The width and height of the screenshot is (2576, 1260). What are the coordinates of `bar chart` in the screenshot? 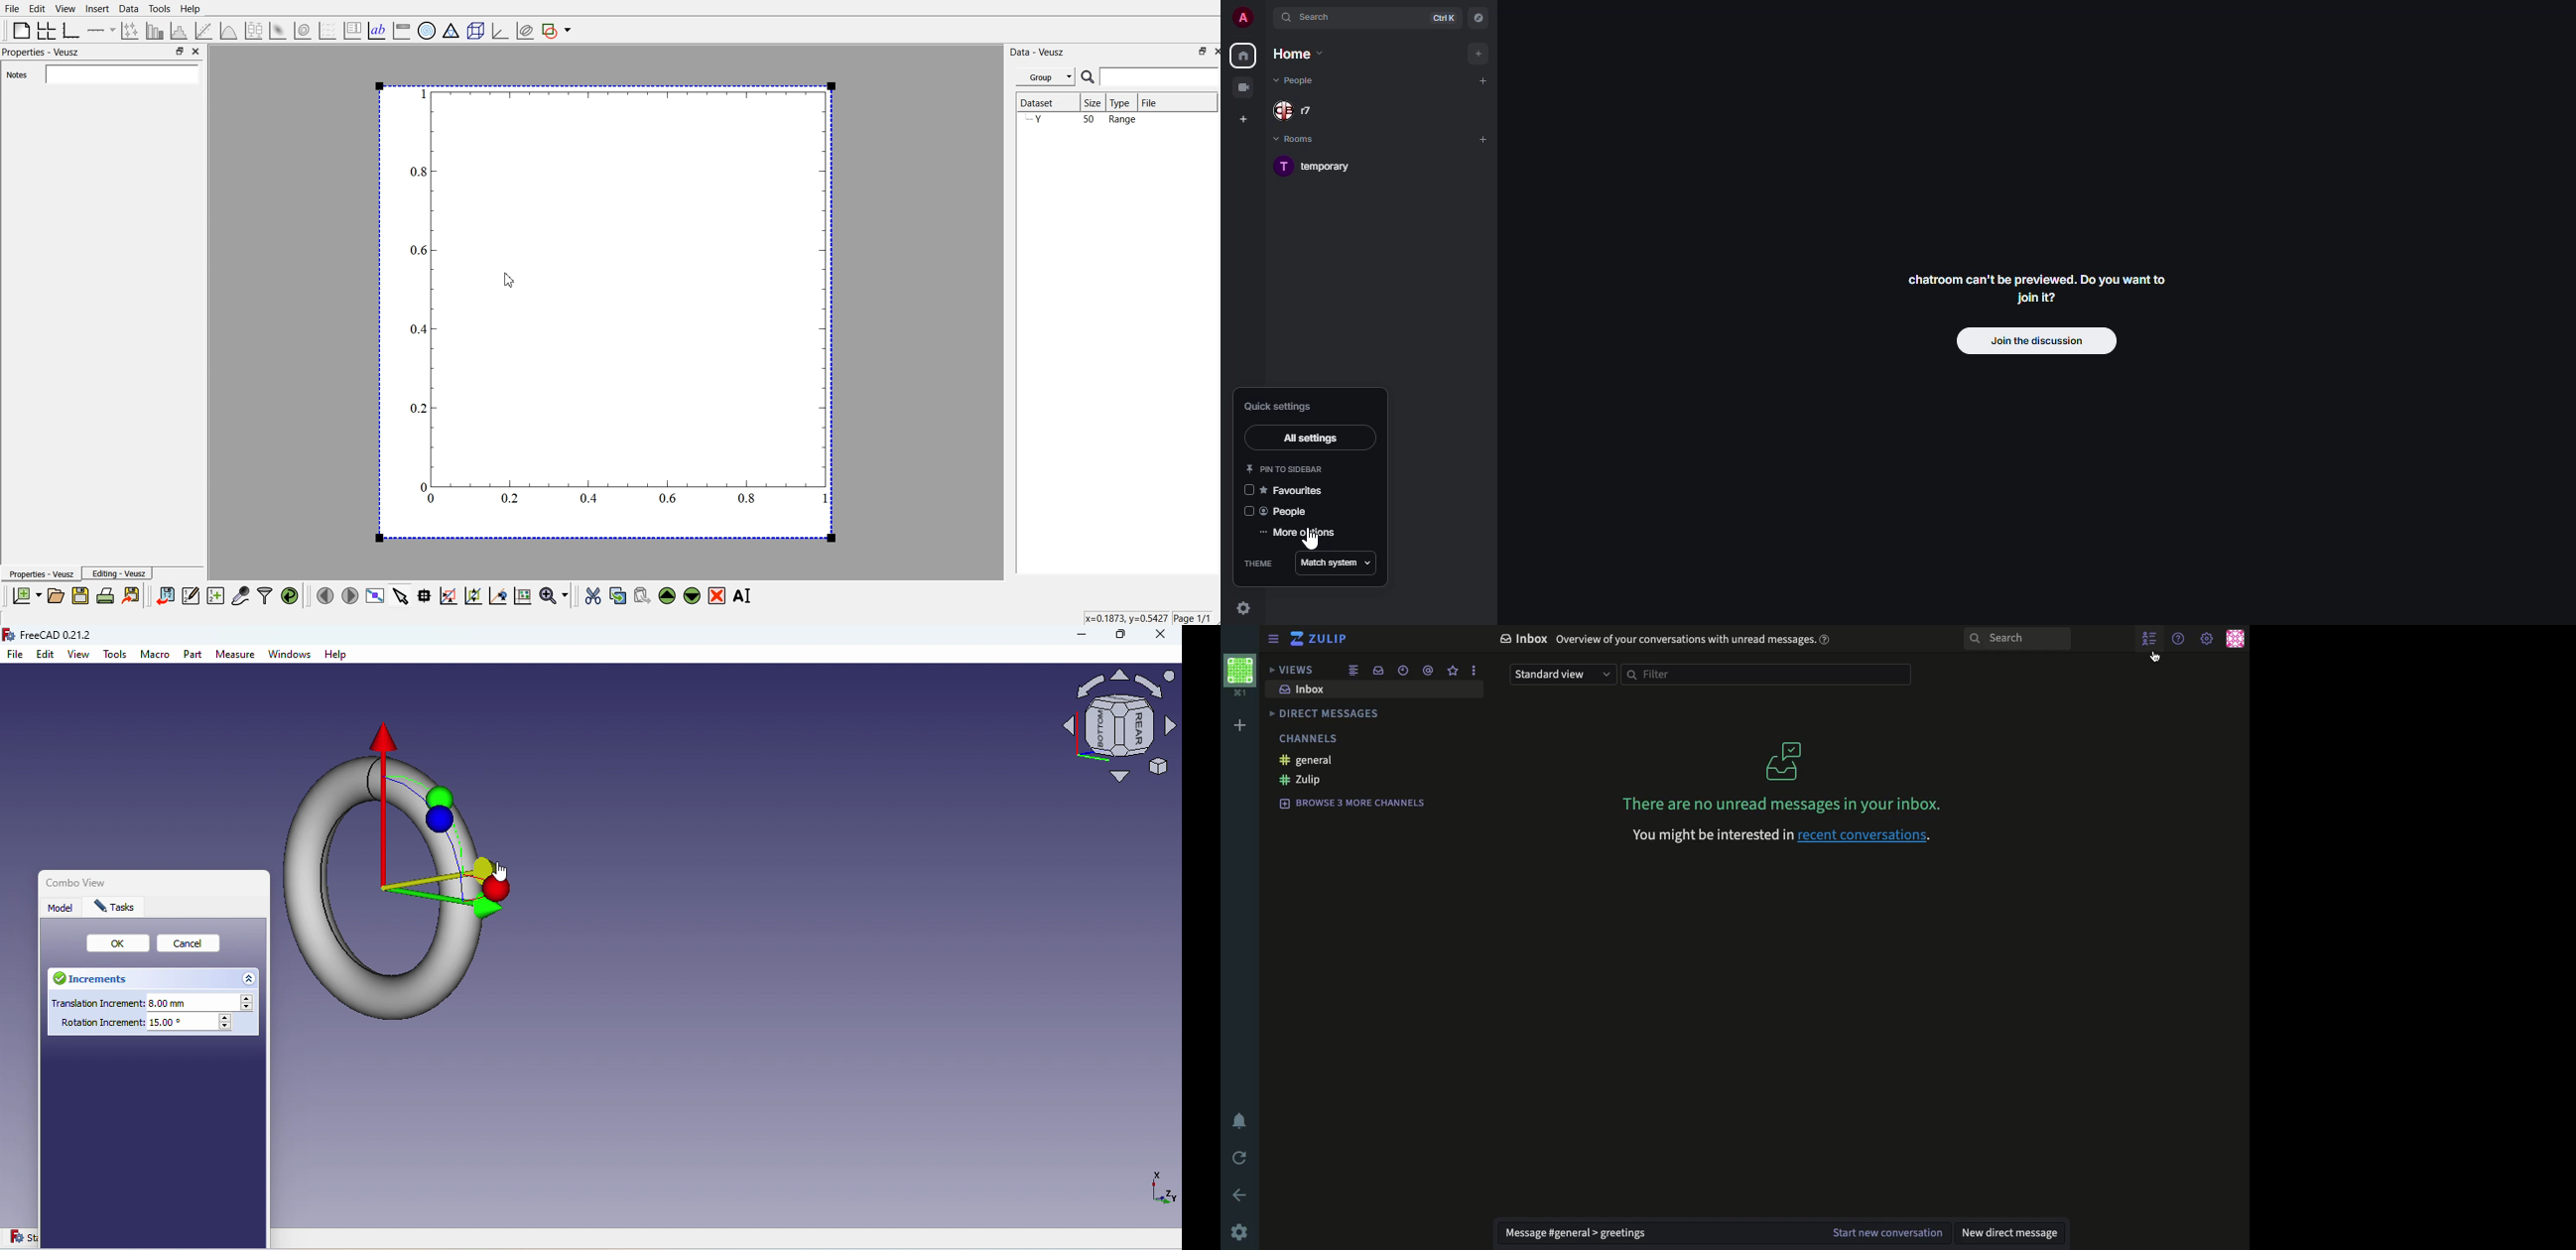 It's located at (156, 29).